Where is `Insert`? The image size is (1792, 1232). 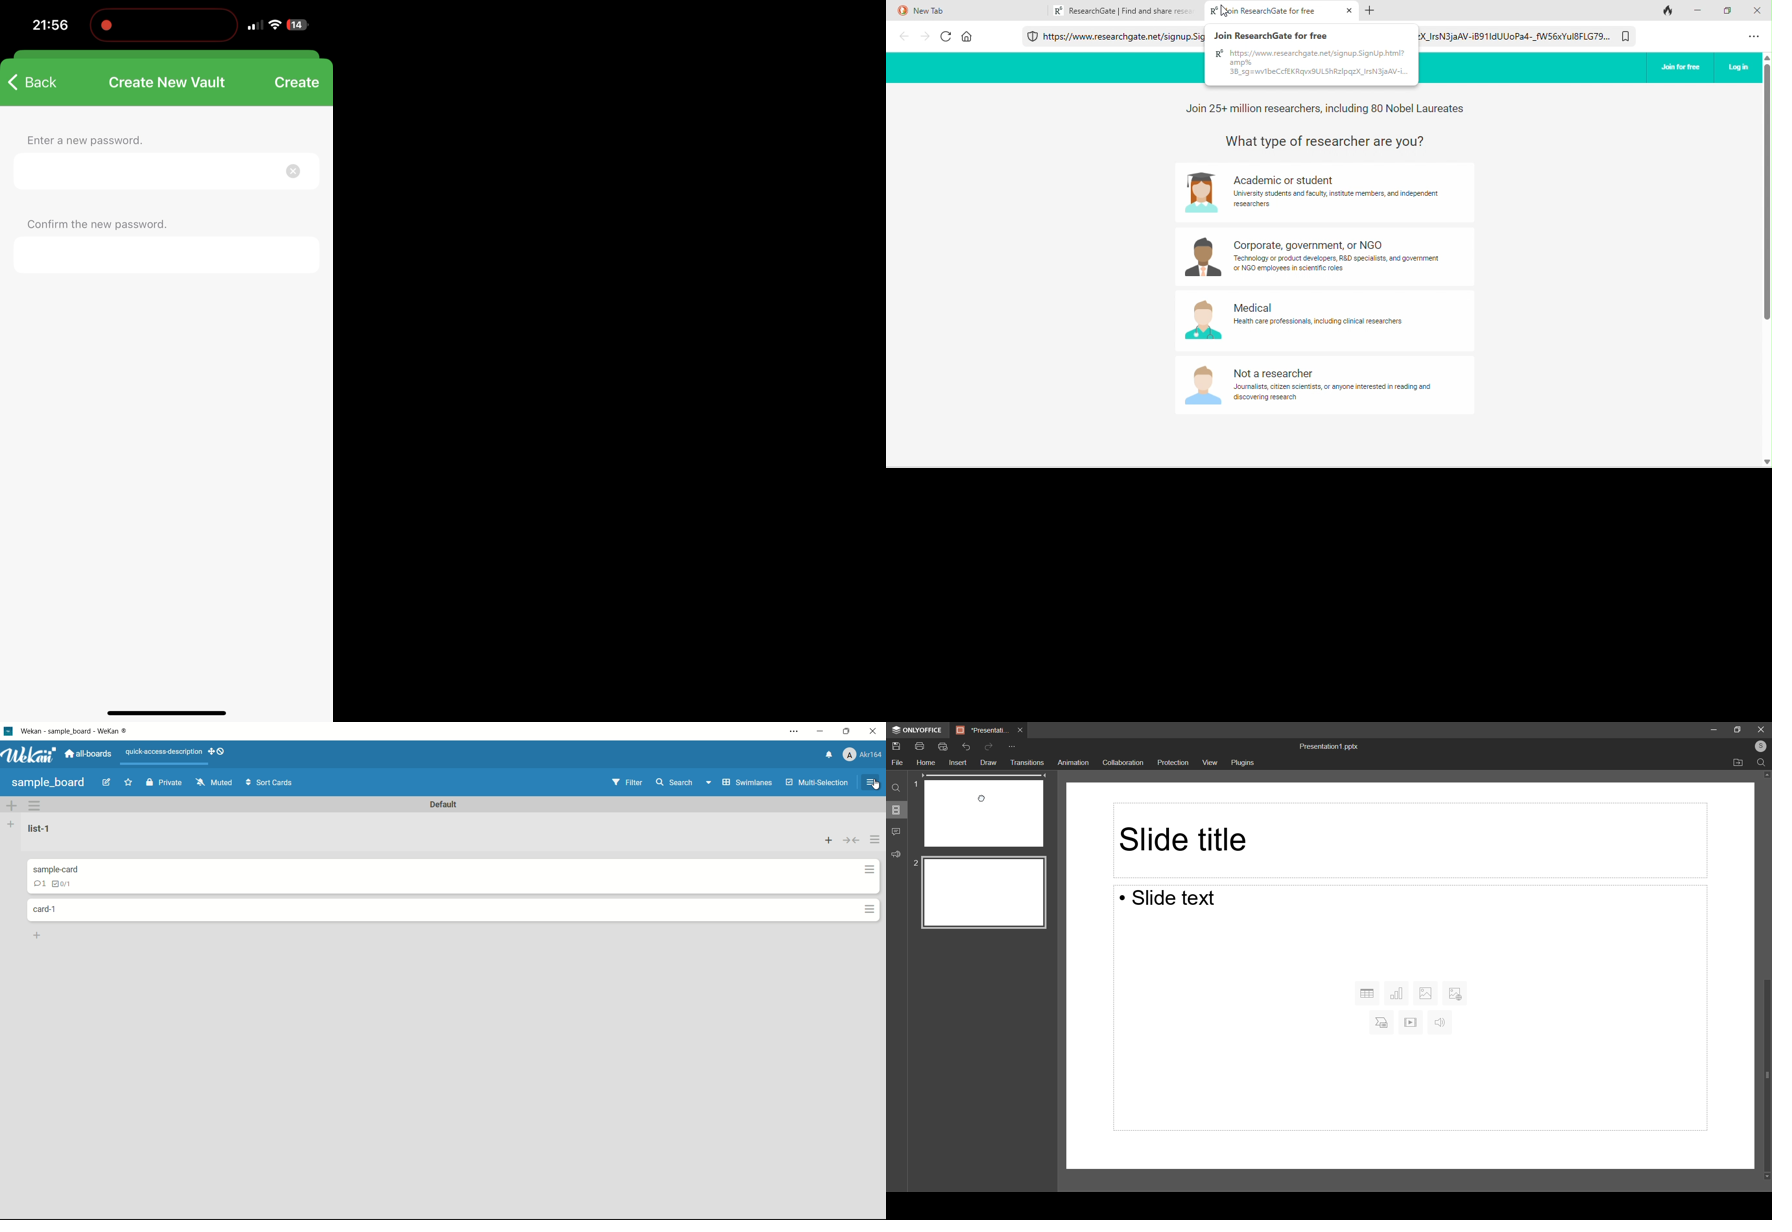
Insert is located at coordinates (957, 764).